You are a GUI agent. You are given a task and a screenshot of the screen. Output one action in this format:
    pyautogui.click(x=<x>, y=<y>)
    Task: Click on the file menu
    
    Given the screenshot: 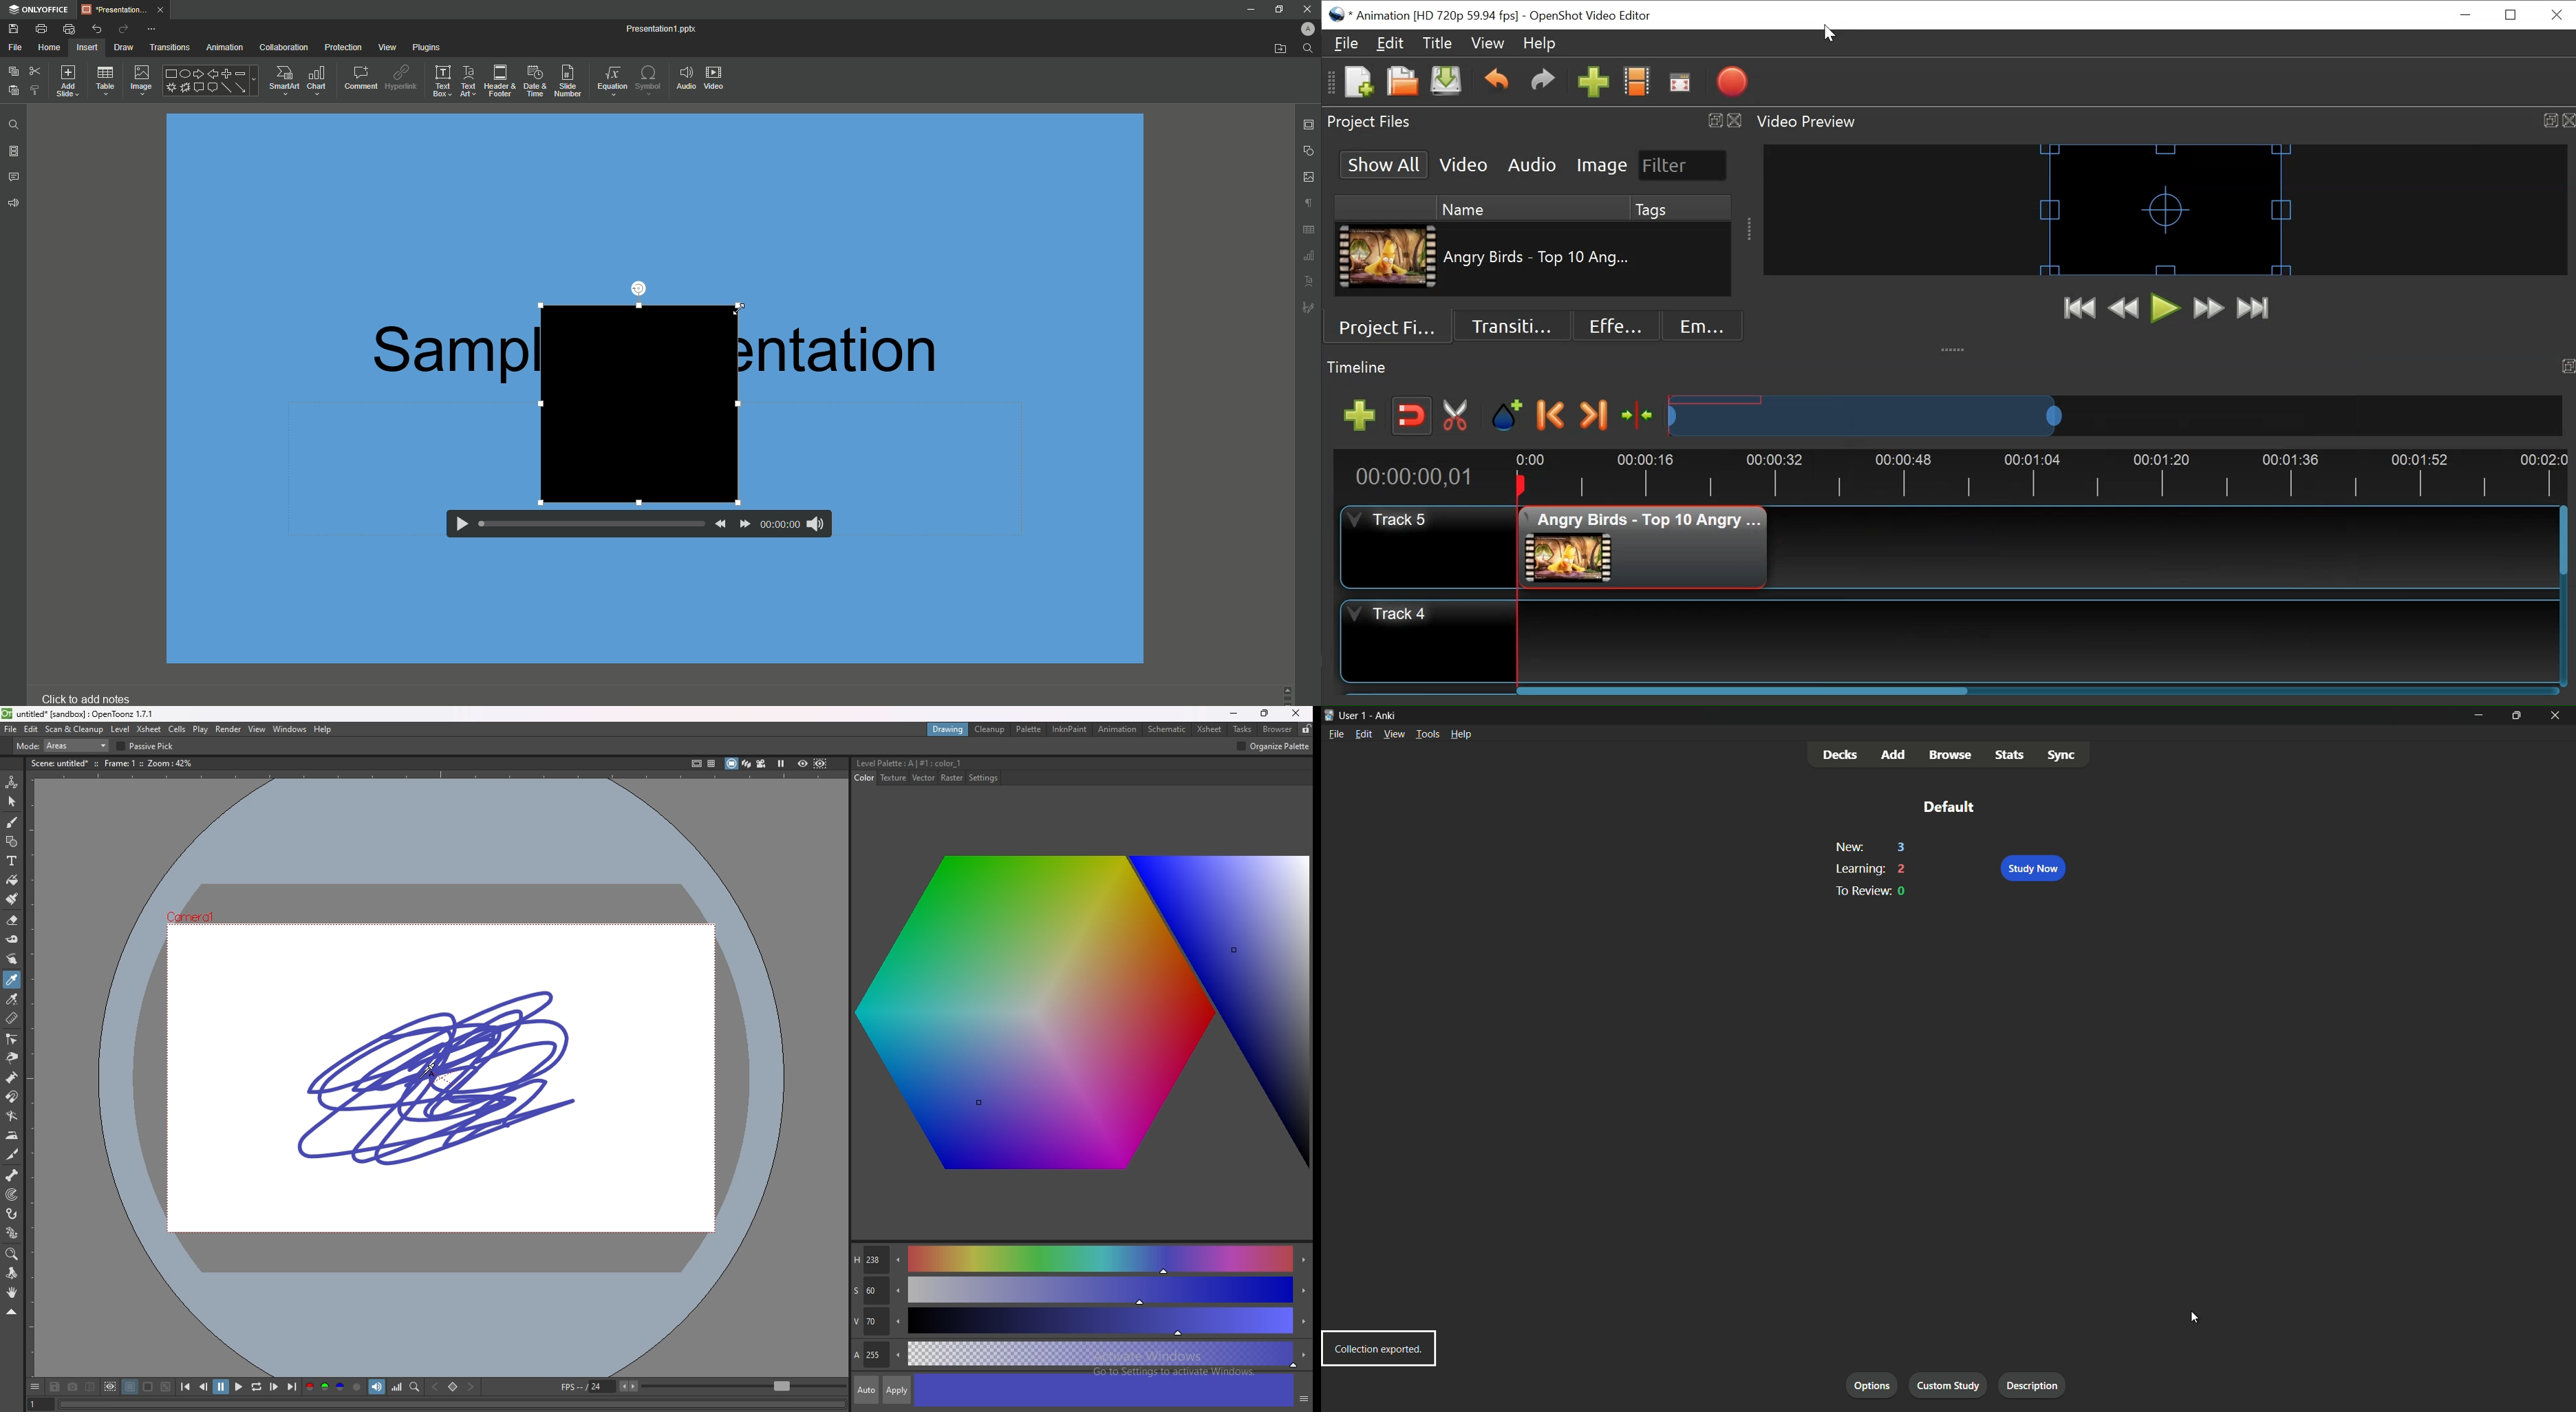 What is the action you would take?
    pyautogui.click(x=1338, y=733)
    